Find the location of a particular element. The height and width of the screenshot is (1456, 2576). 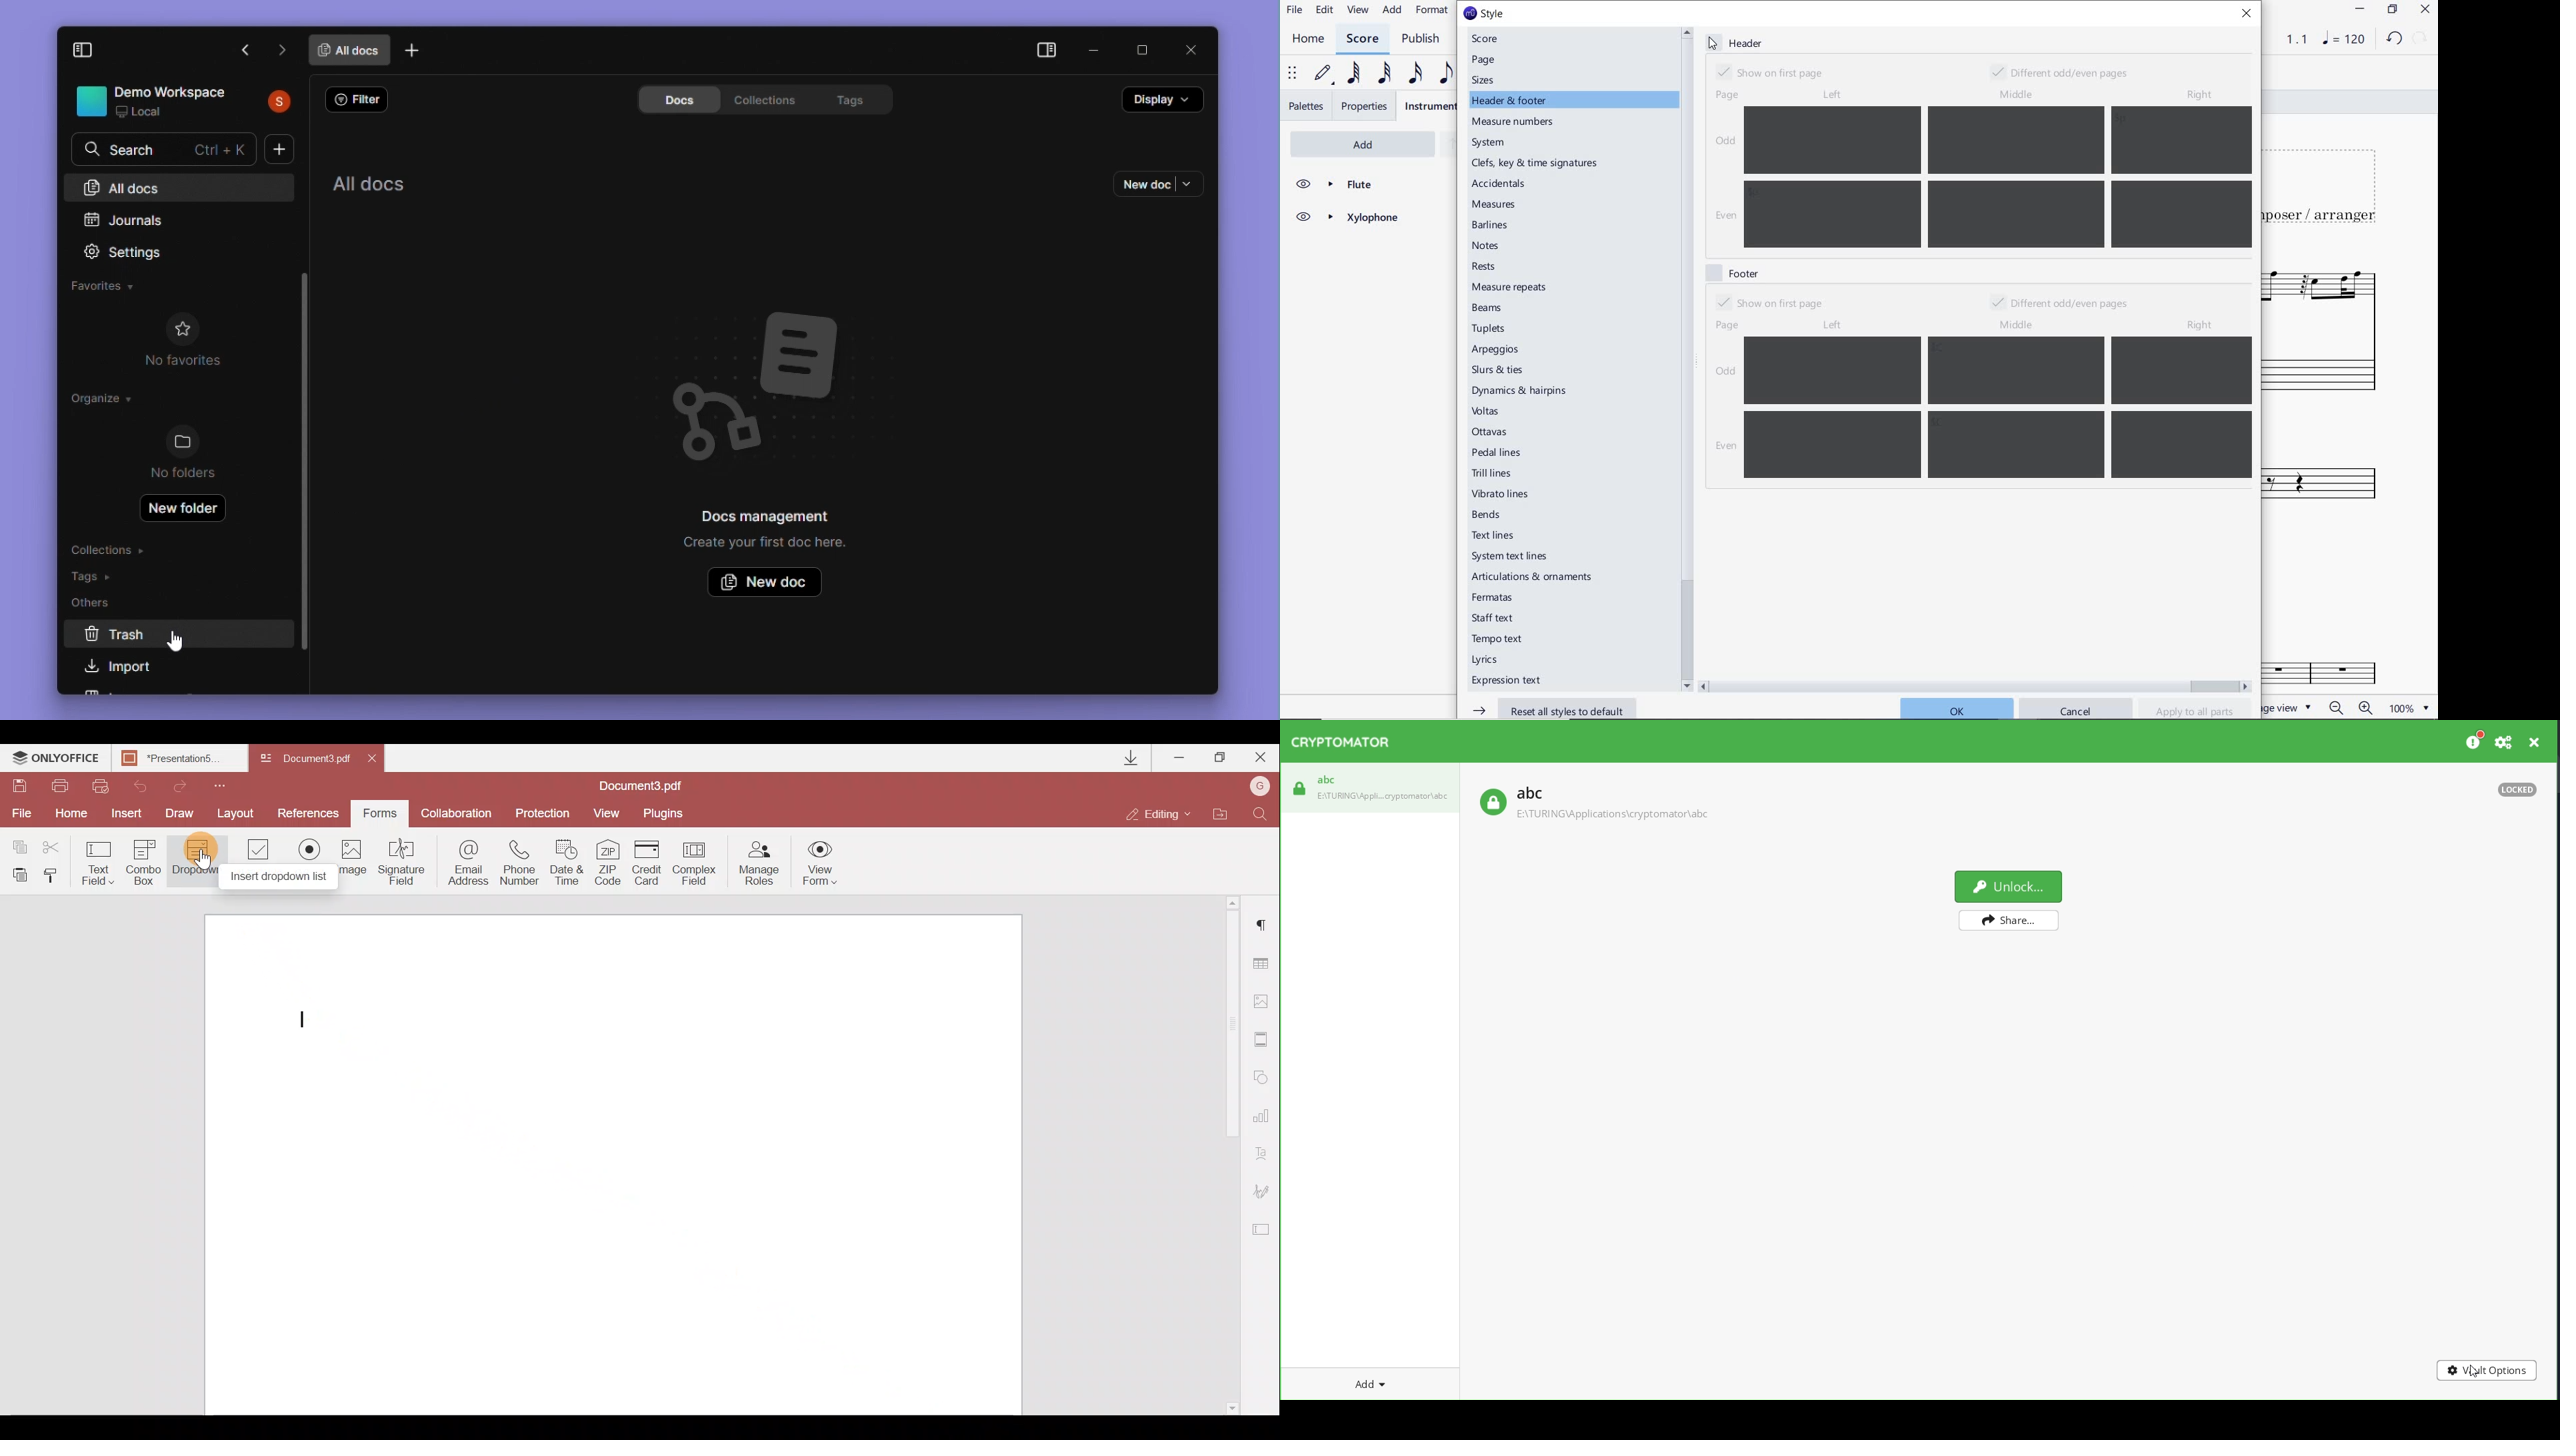

Tags is located at coordinates (855, 100).